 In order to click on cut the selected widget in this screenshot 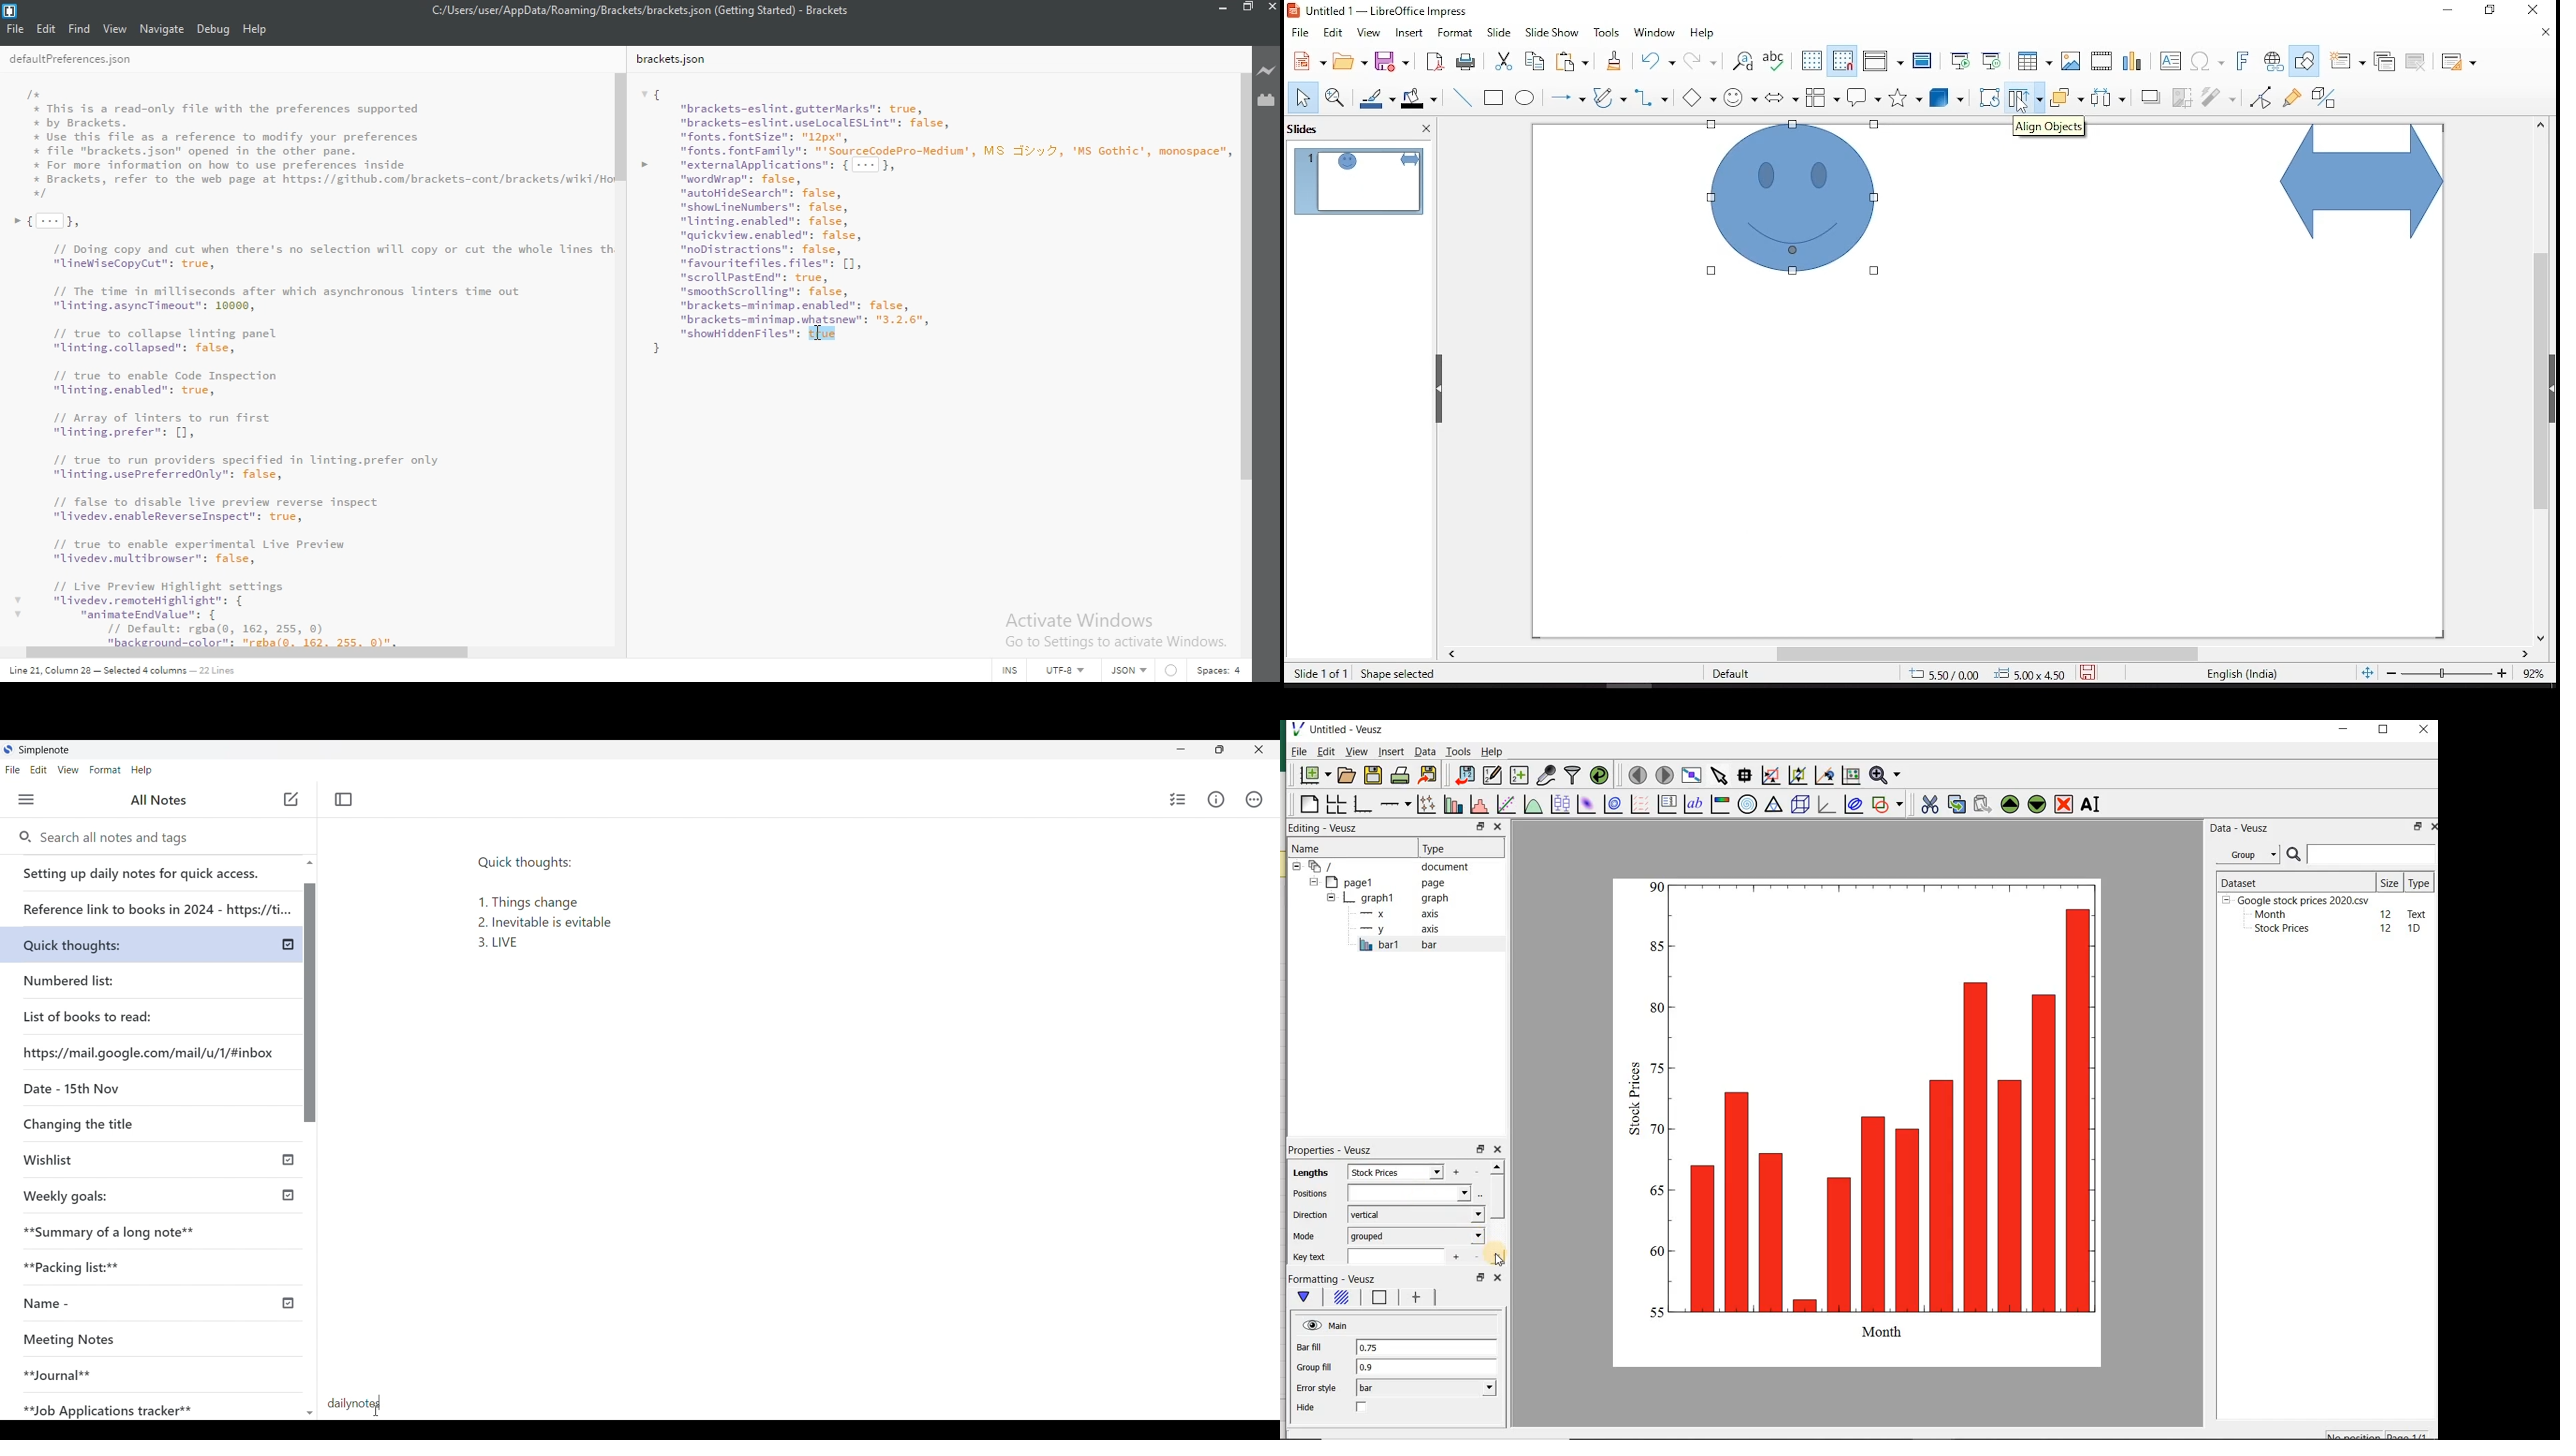, I will do `click(1931, 806)`.